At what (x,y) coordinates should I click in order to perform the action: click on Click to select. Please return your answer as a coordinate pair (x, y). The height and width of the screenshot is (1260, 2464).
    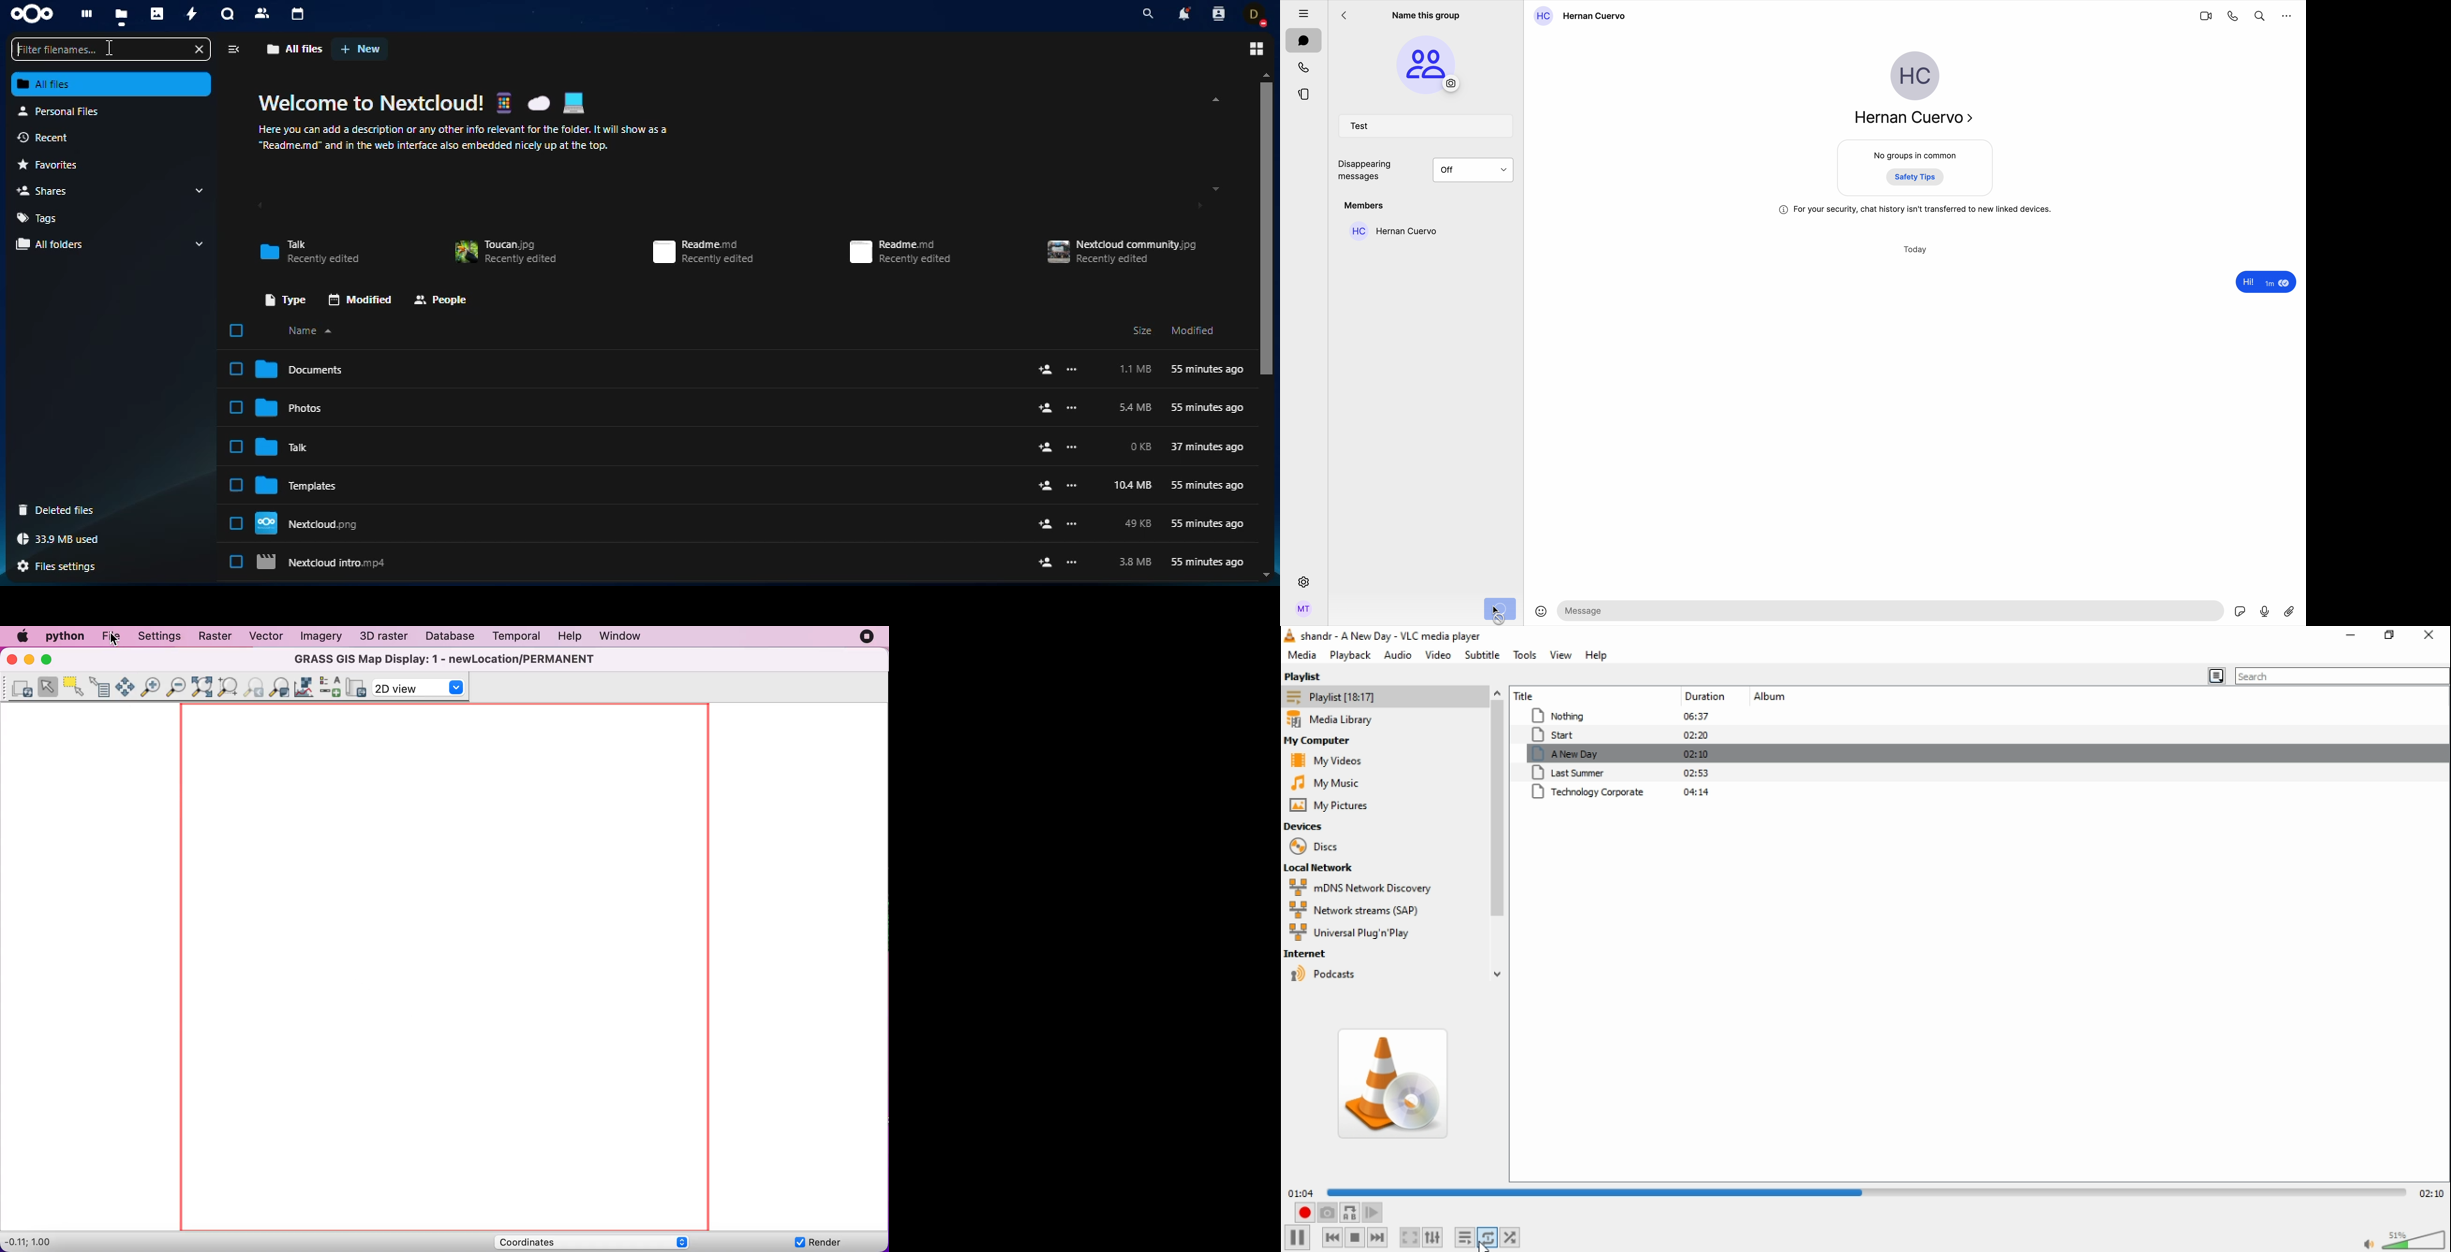
    Looking at the image, I should click on (236, 408).